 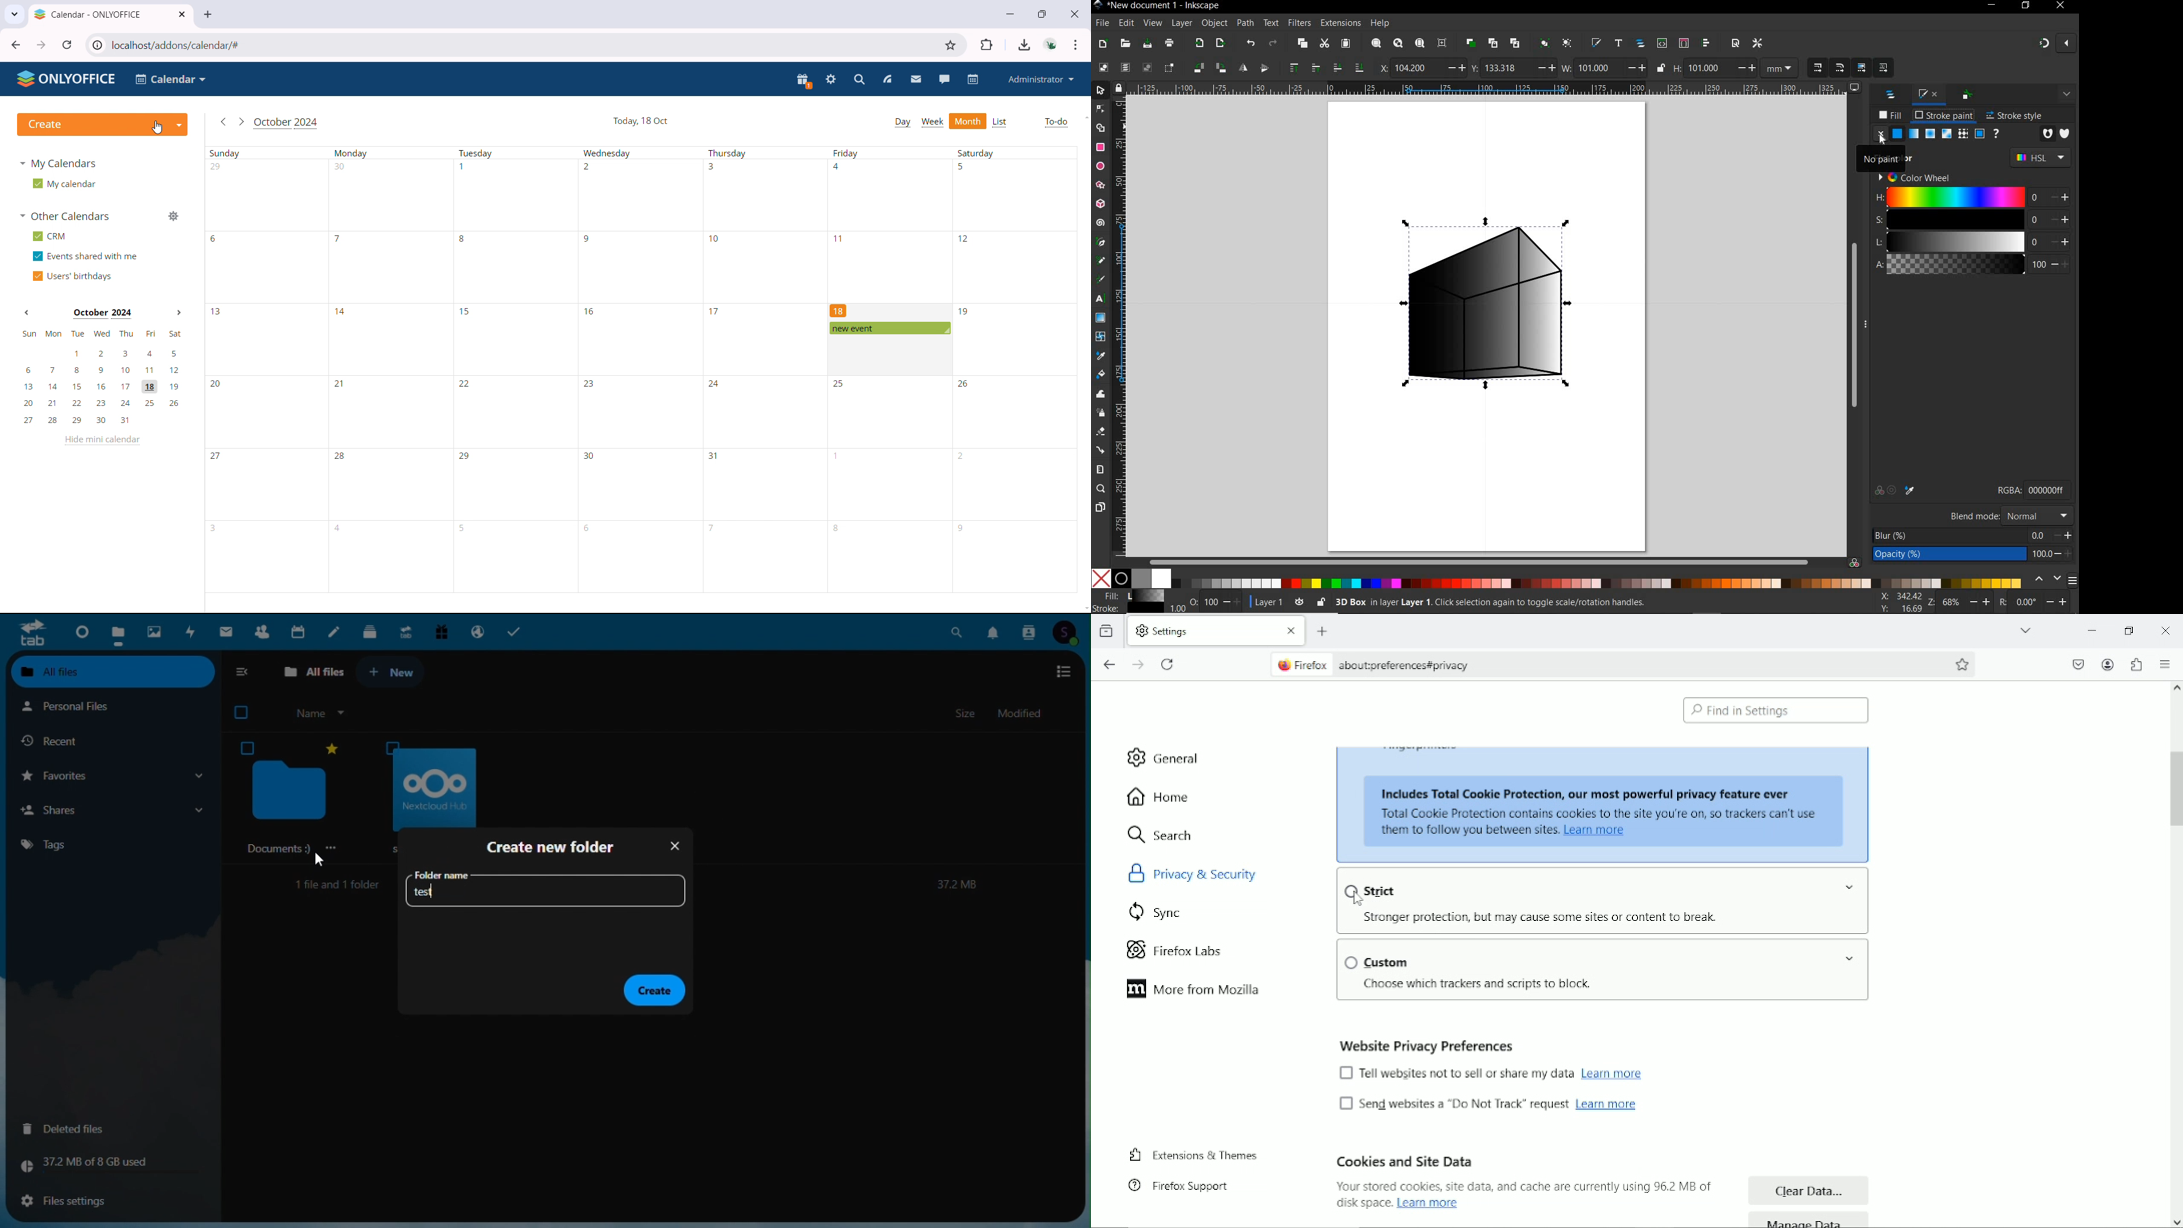 I want to click on Create new folder, so click(x=551, y=847).